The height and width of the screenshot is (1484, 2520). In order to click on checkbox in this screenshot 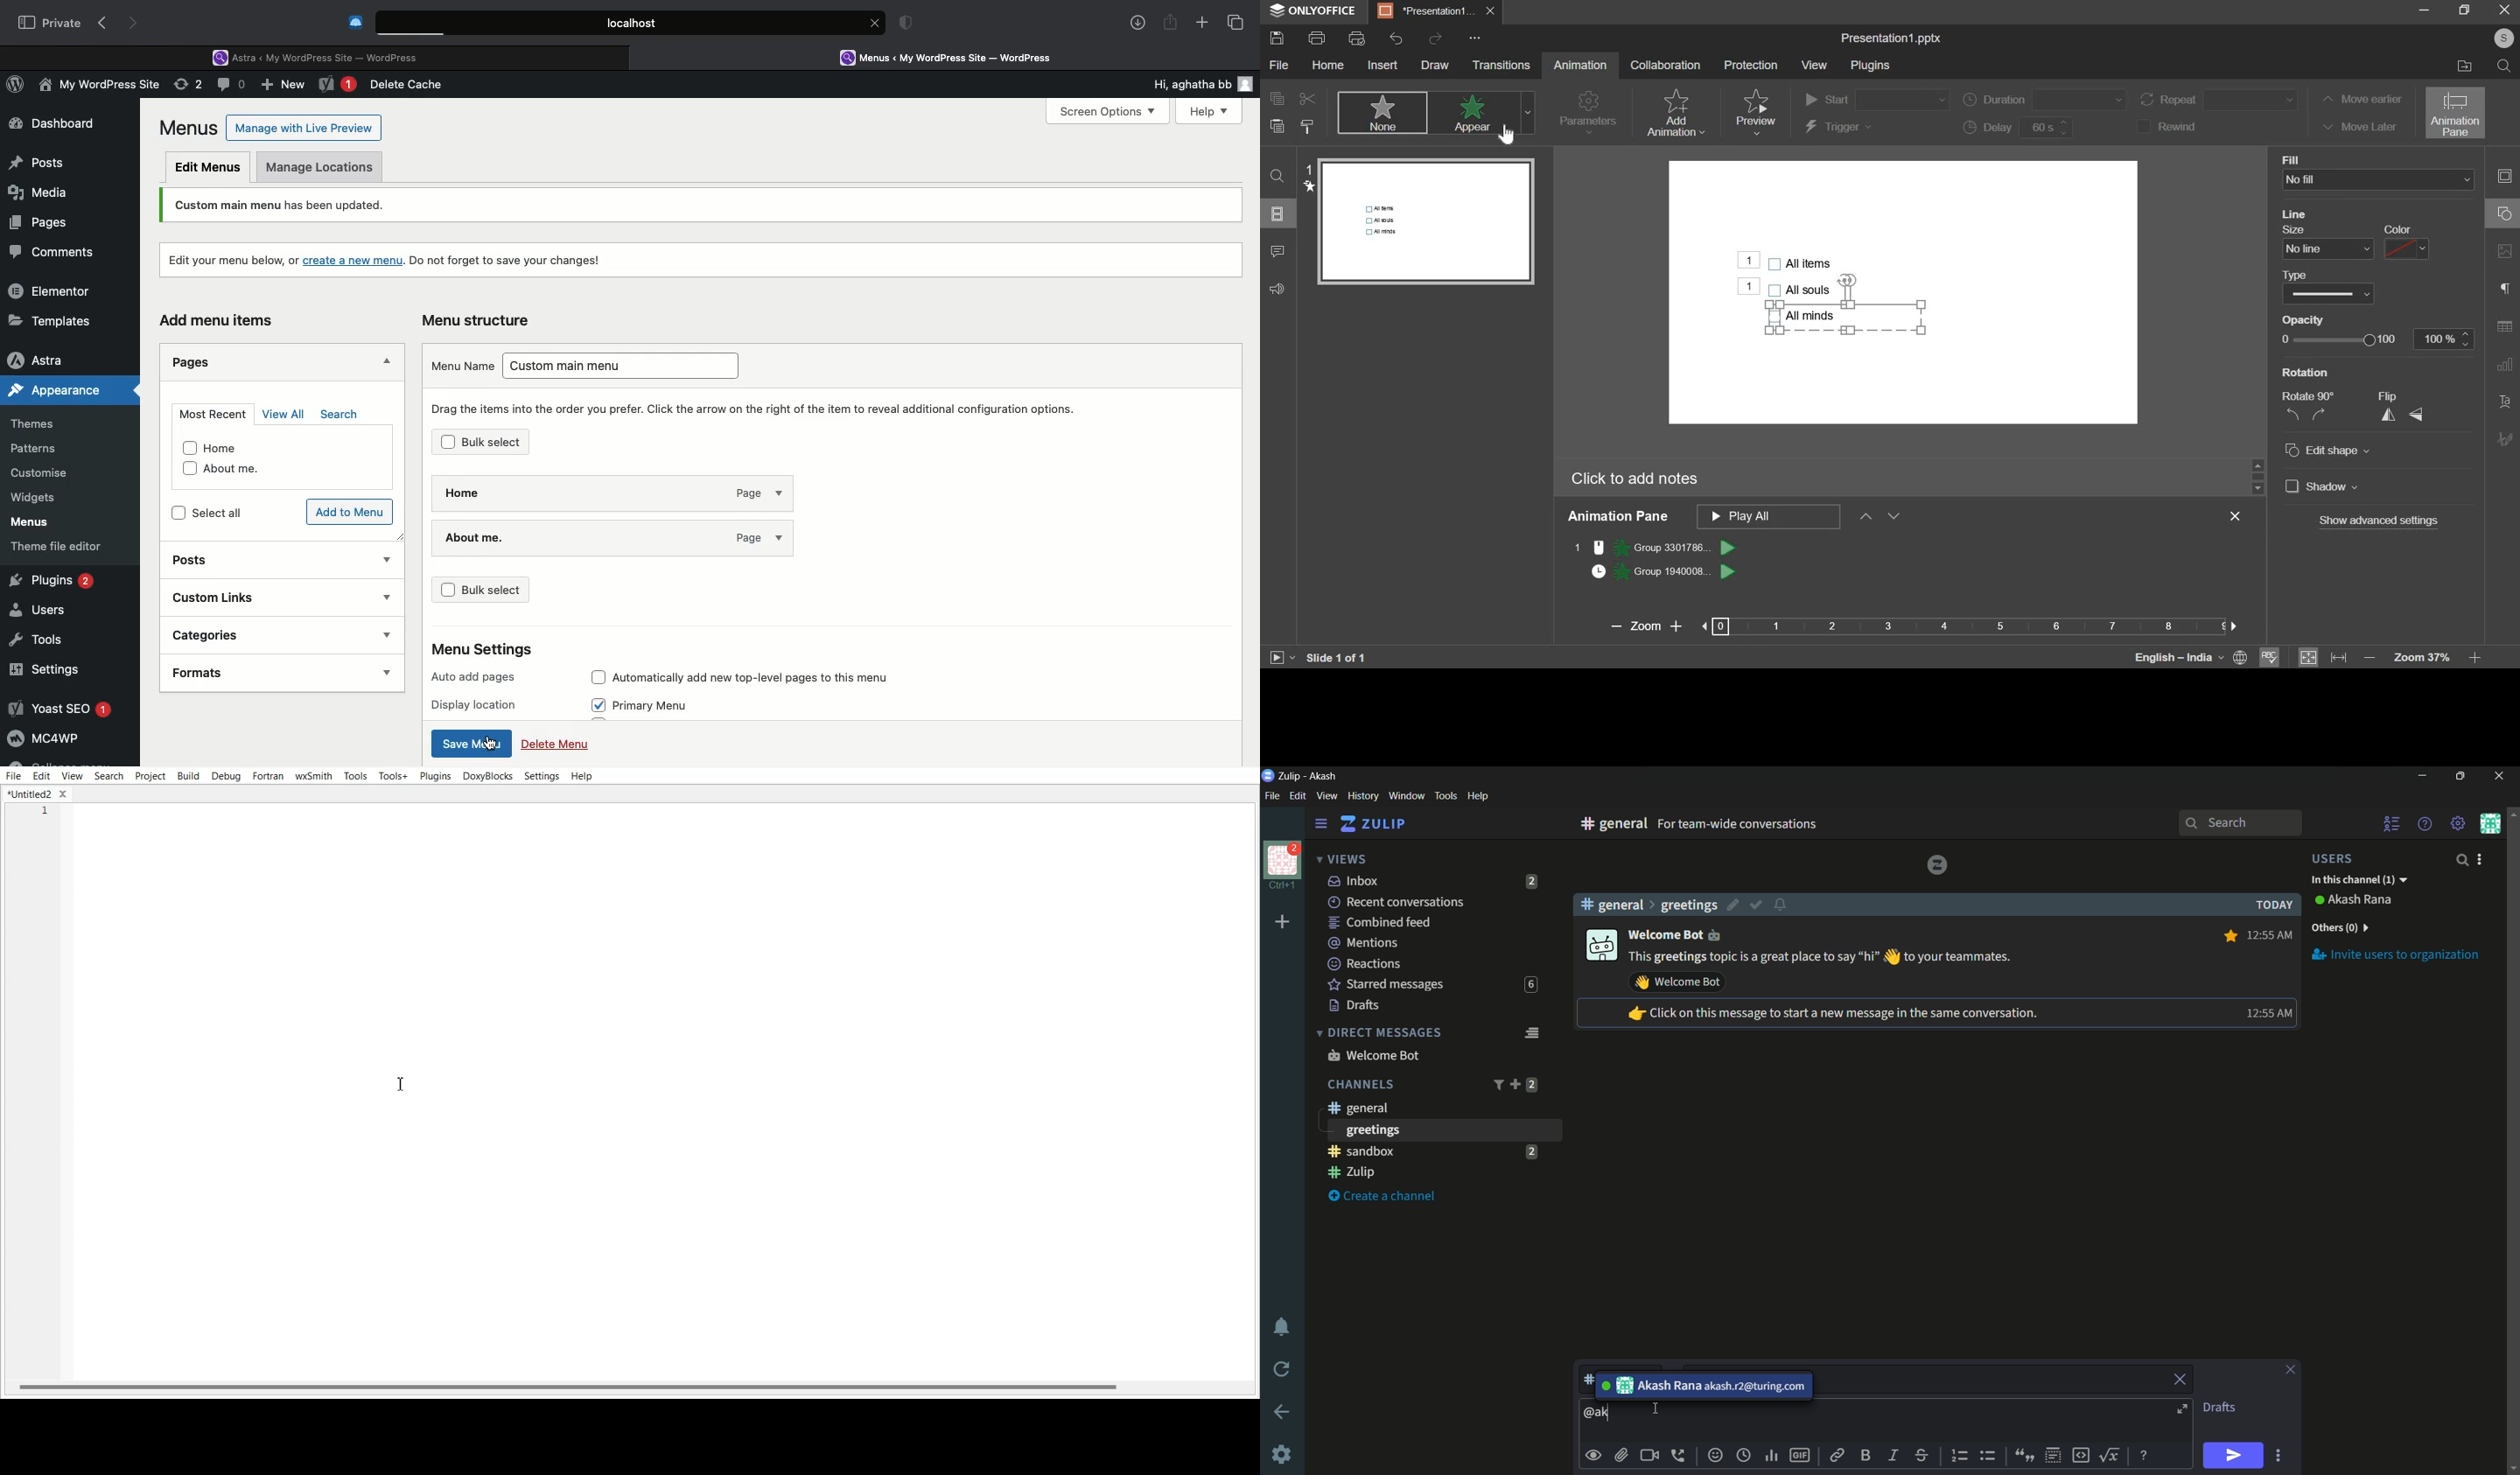, I will do `click(598, 676)`.